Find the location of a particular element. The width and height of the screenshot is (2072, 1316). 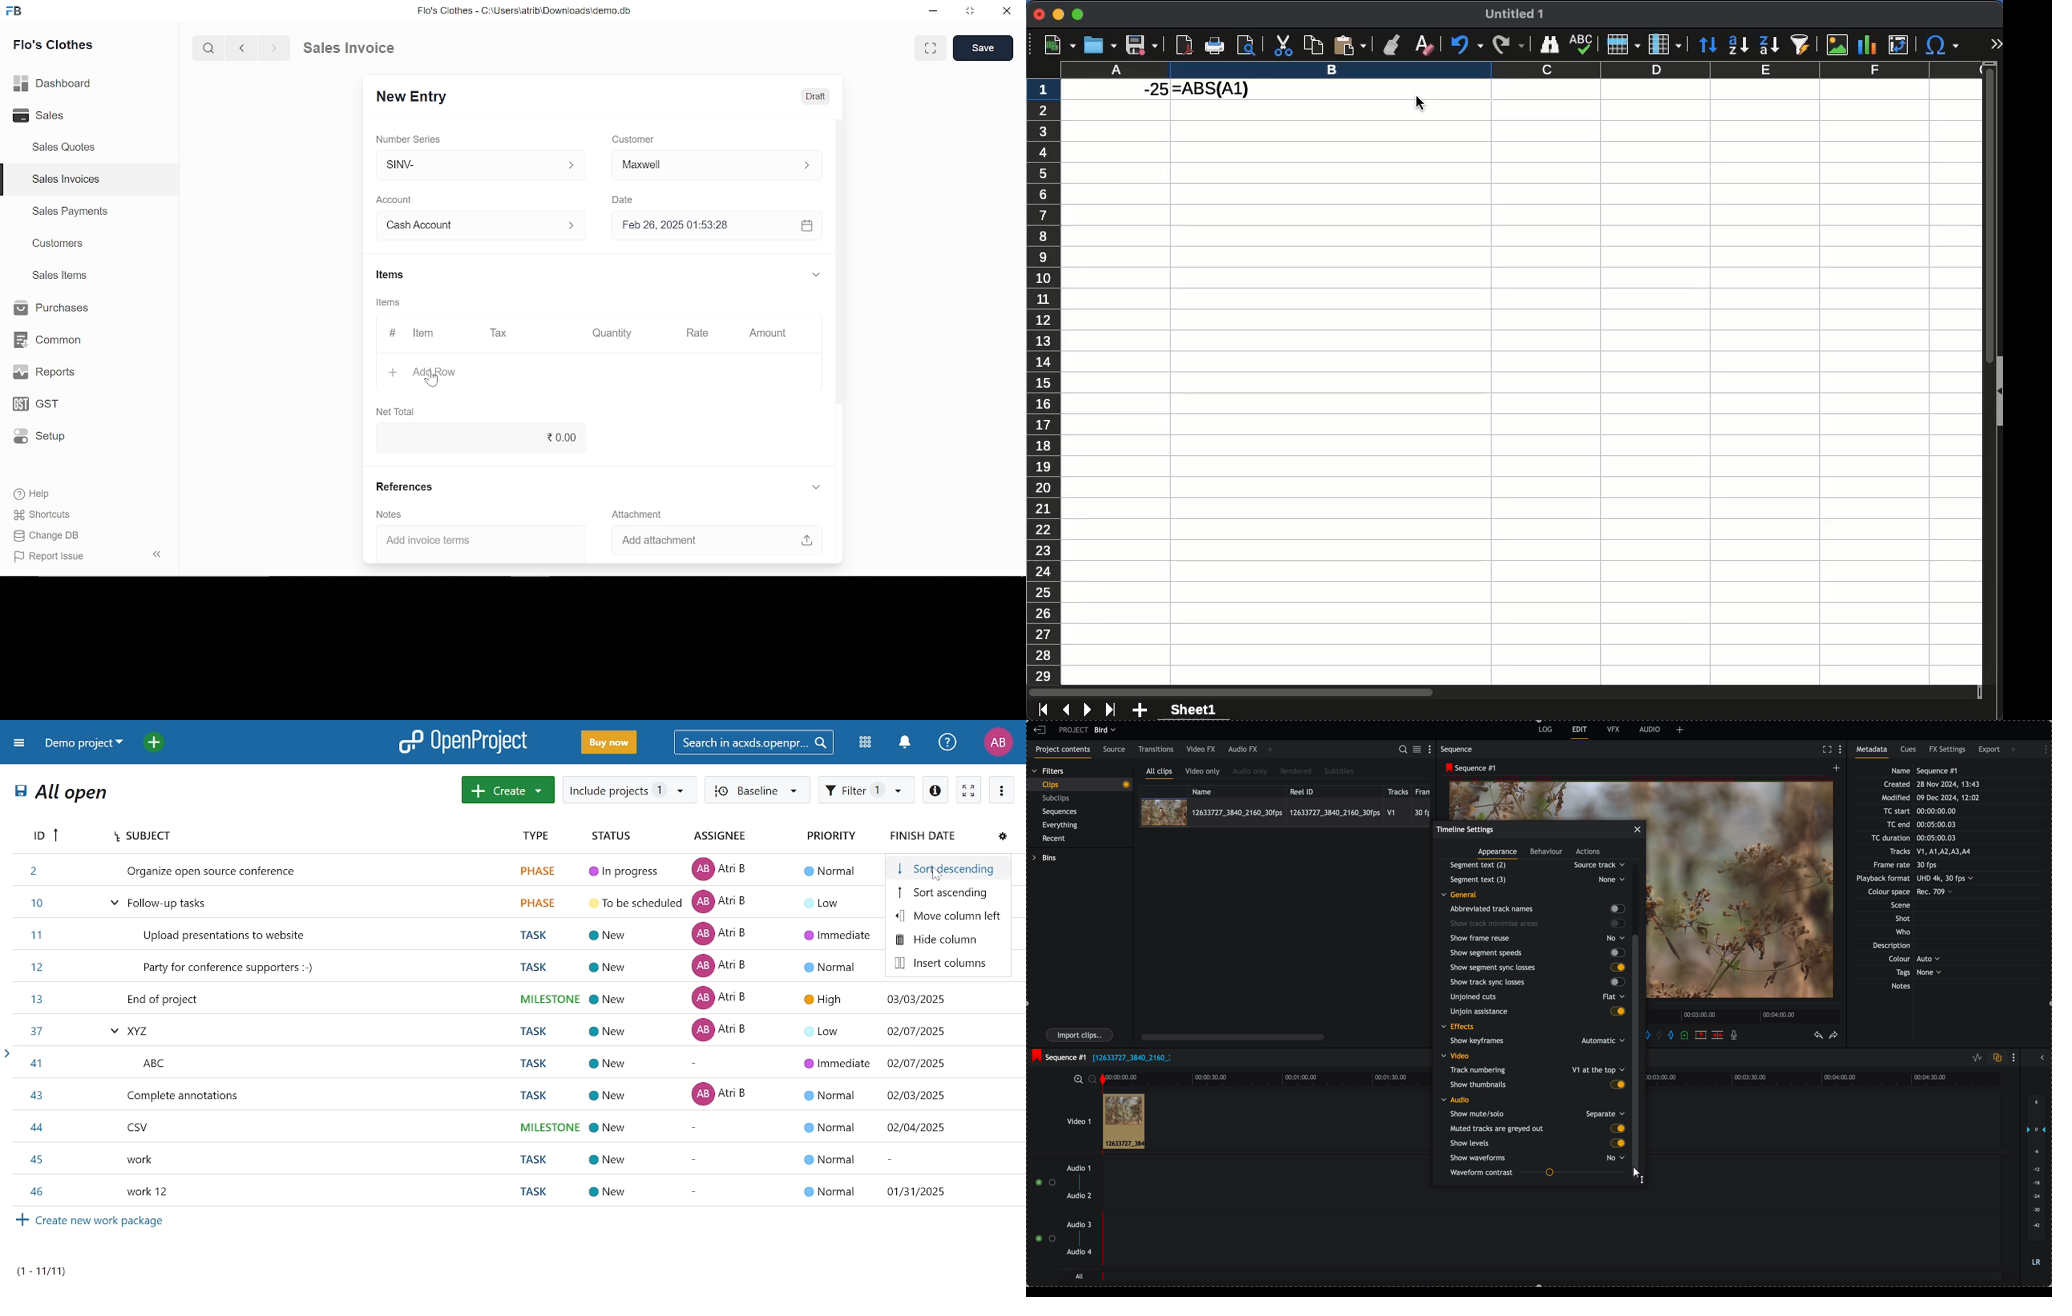

Customer is located at coordinates (635, 139).